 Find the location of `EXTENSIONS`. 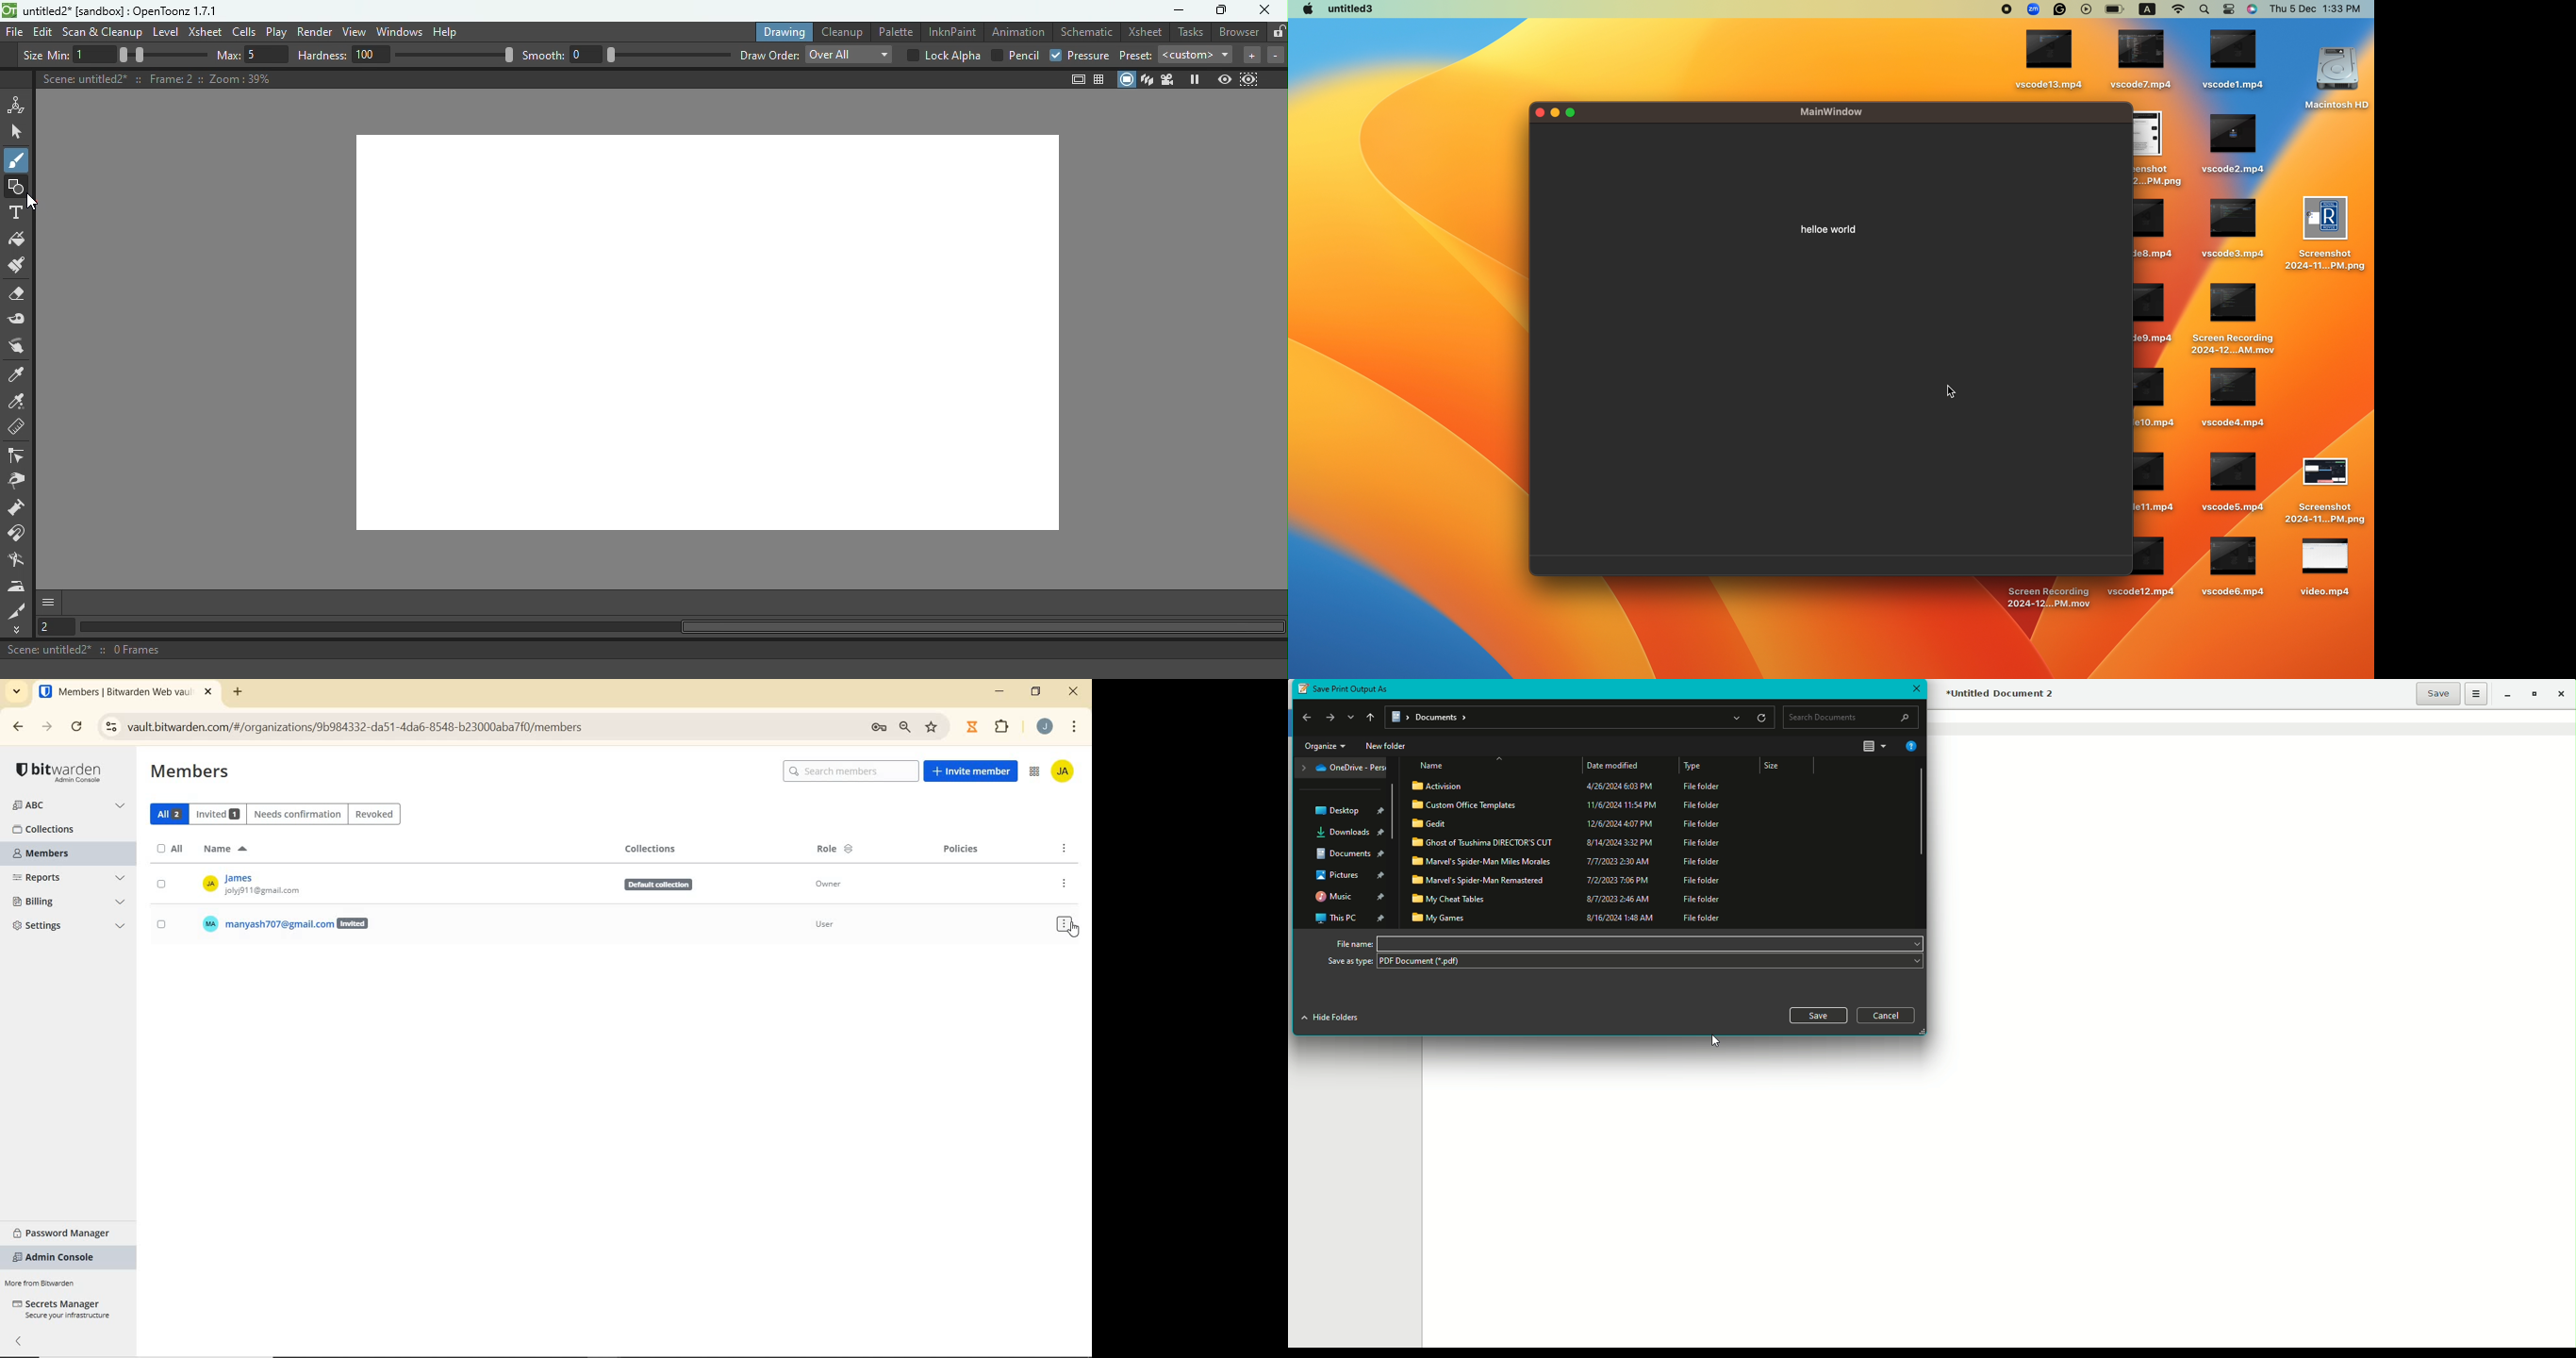

EXTENSIONS is located at coordinates (990, 726).